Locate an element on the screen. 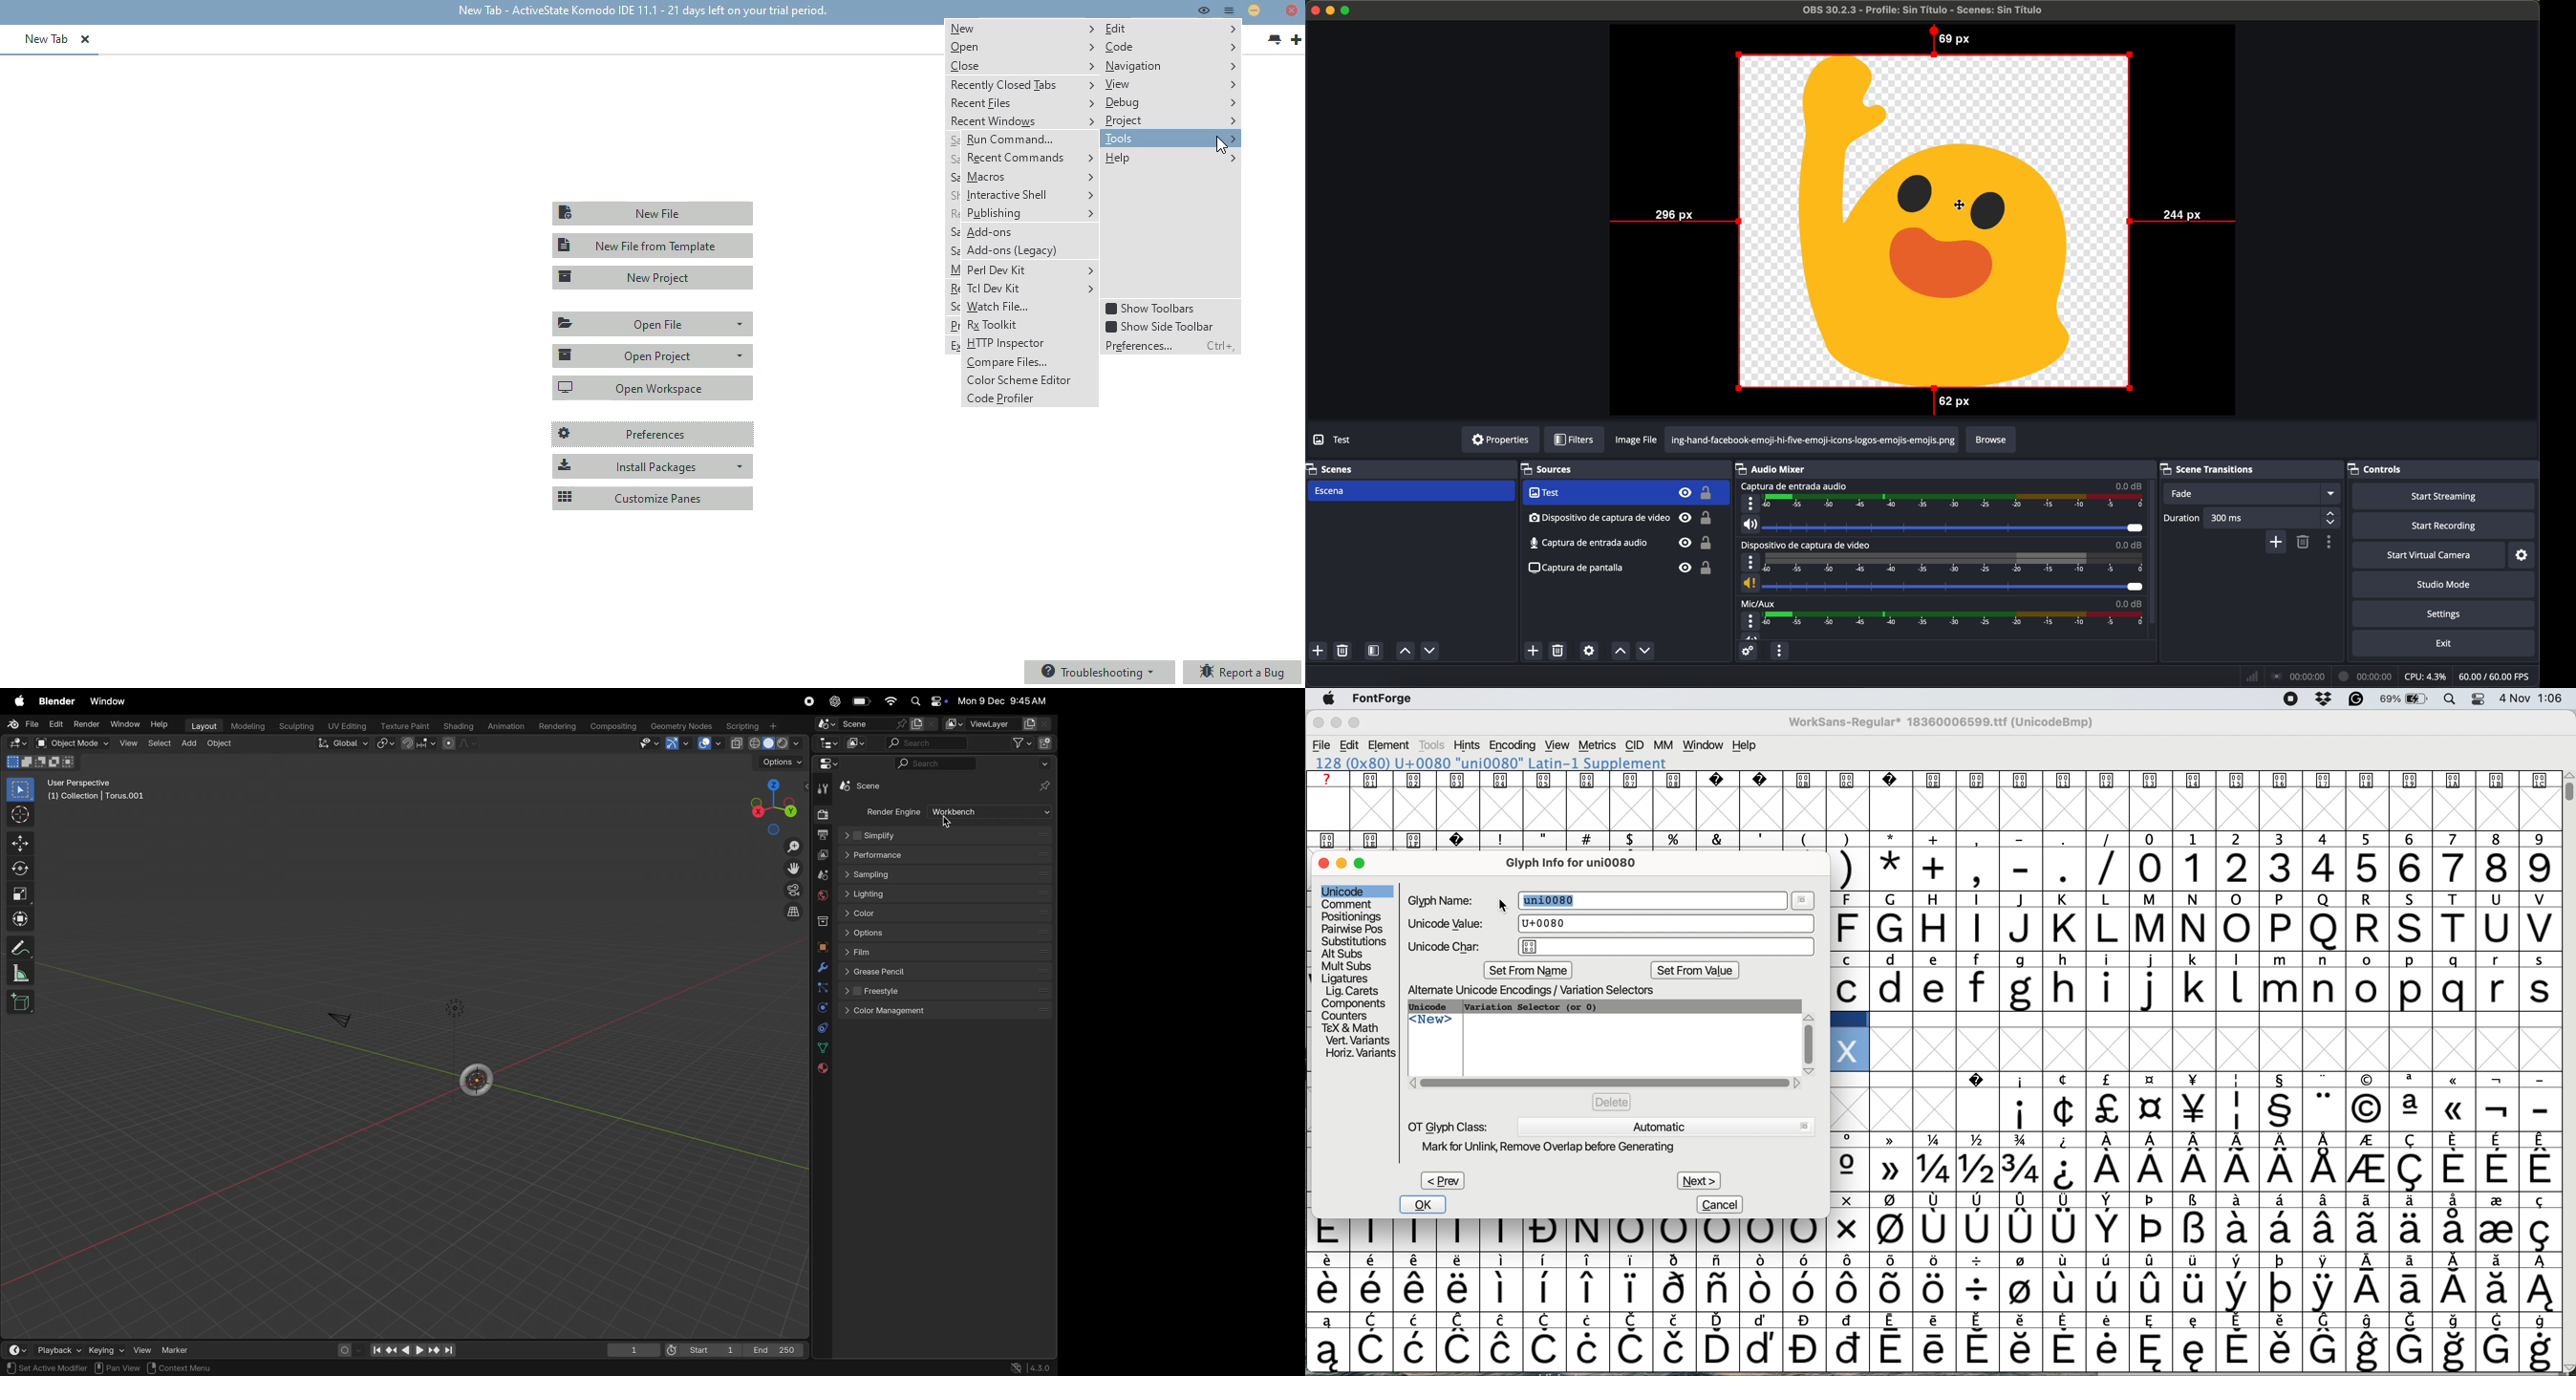 This screenshot has height=1400, width=2576. move source down is located at coordinates (1643, 652).